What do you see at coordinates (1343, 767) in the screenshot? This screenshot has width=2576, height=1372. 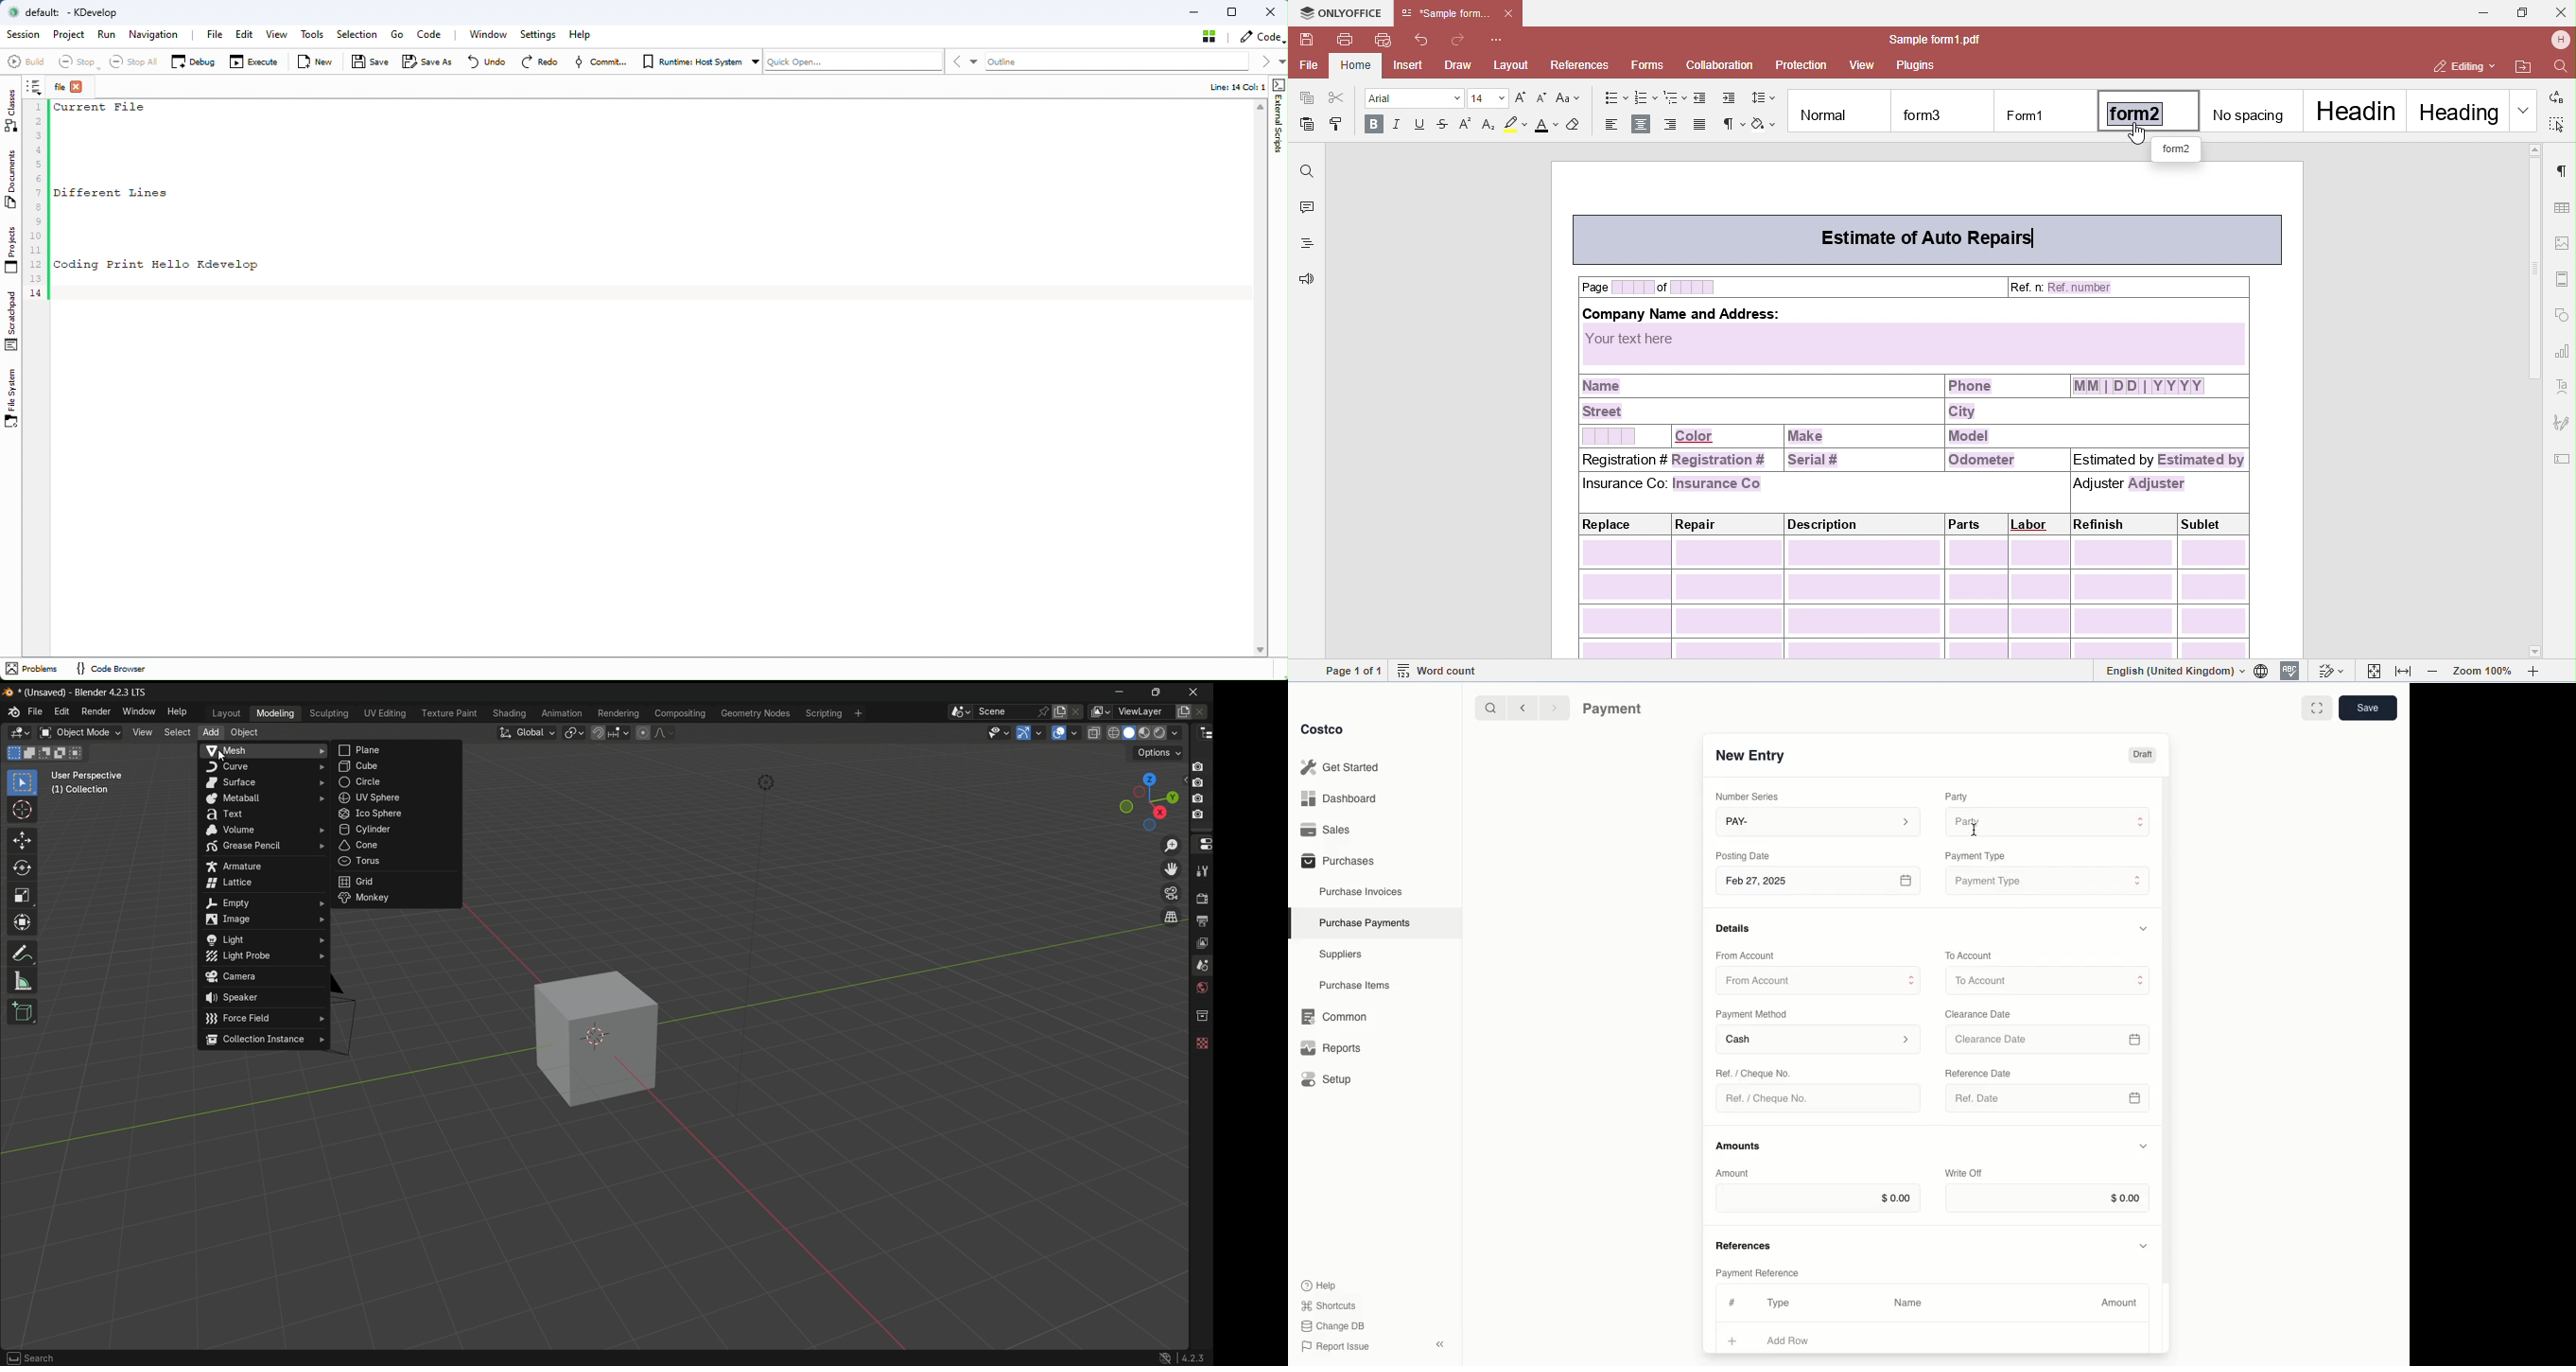 I see `Get Started` at bounding box center [1343, 767].